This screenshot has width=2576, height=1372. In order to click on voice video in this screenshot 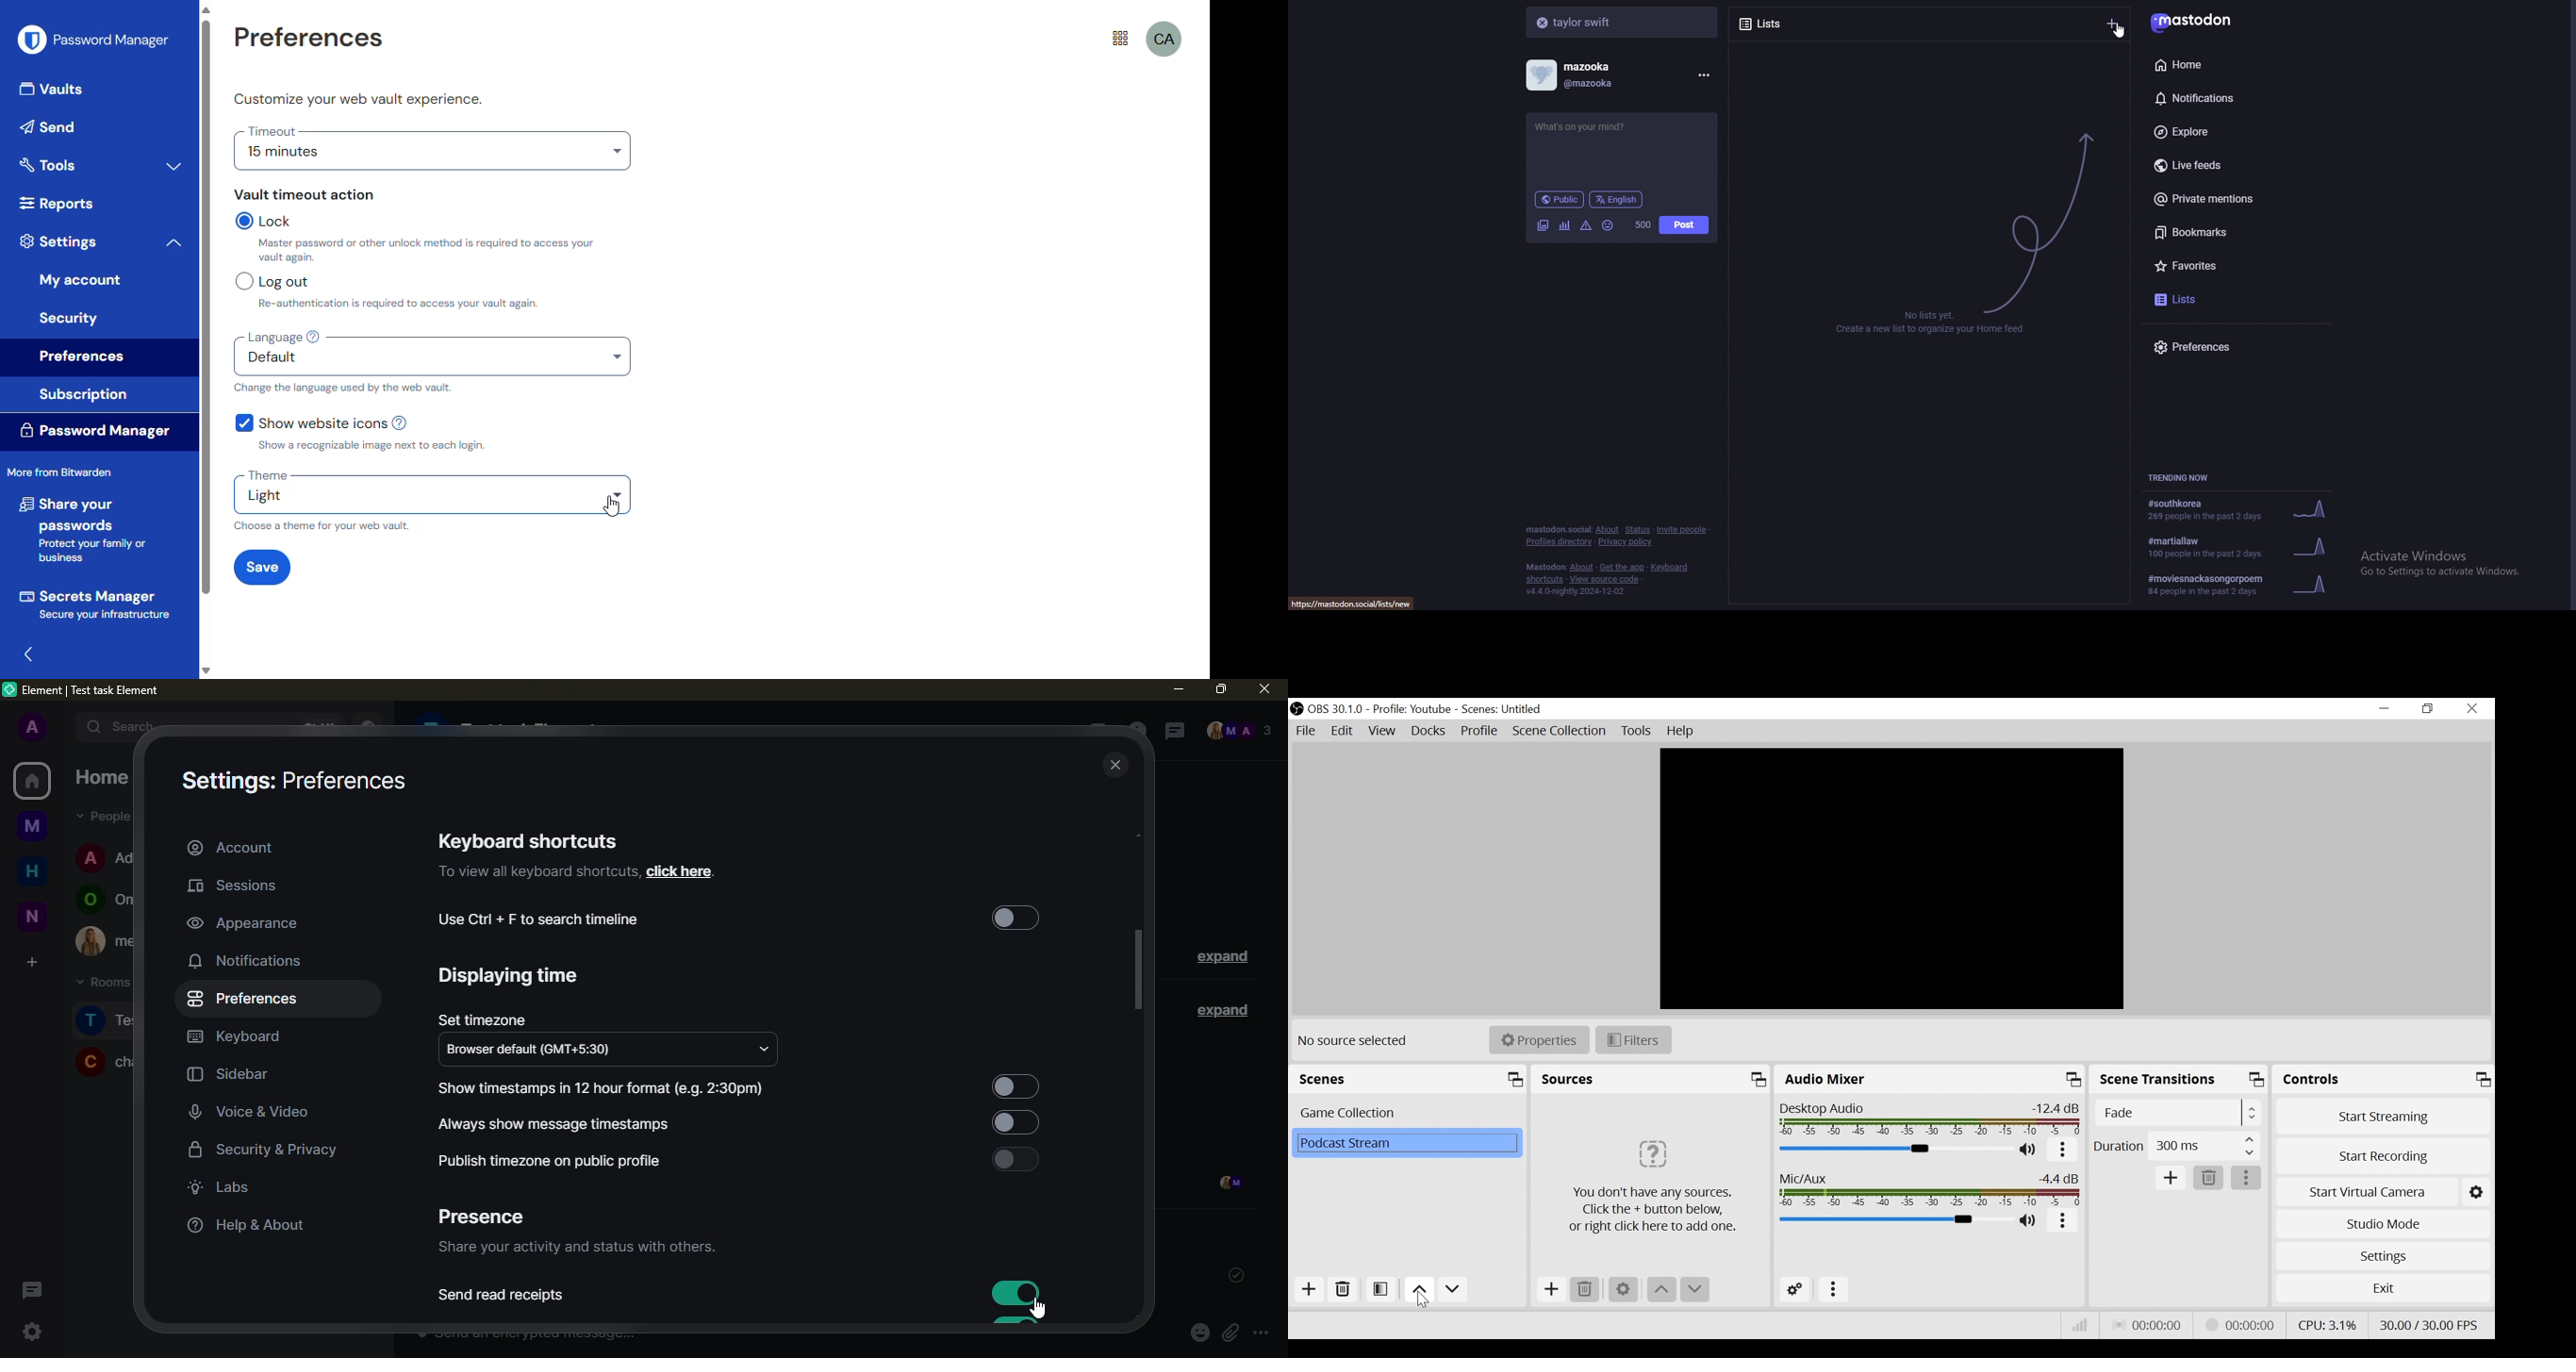, I will do `click(262, 1110)`.